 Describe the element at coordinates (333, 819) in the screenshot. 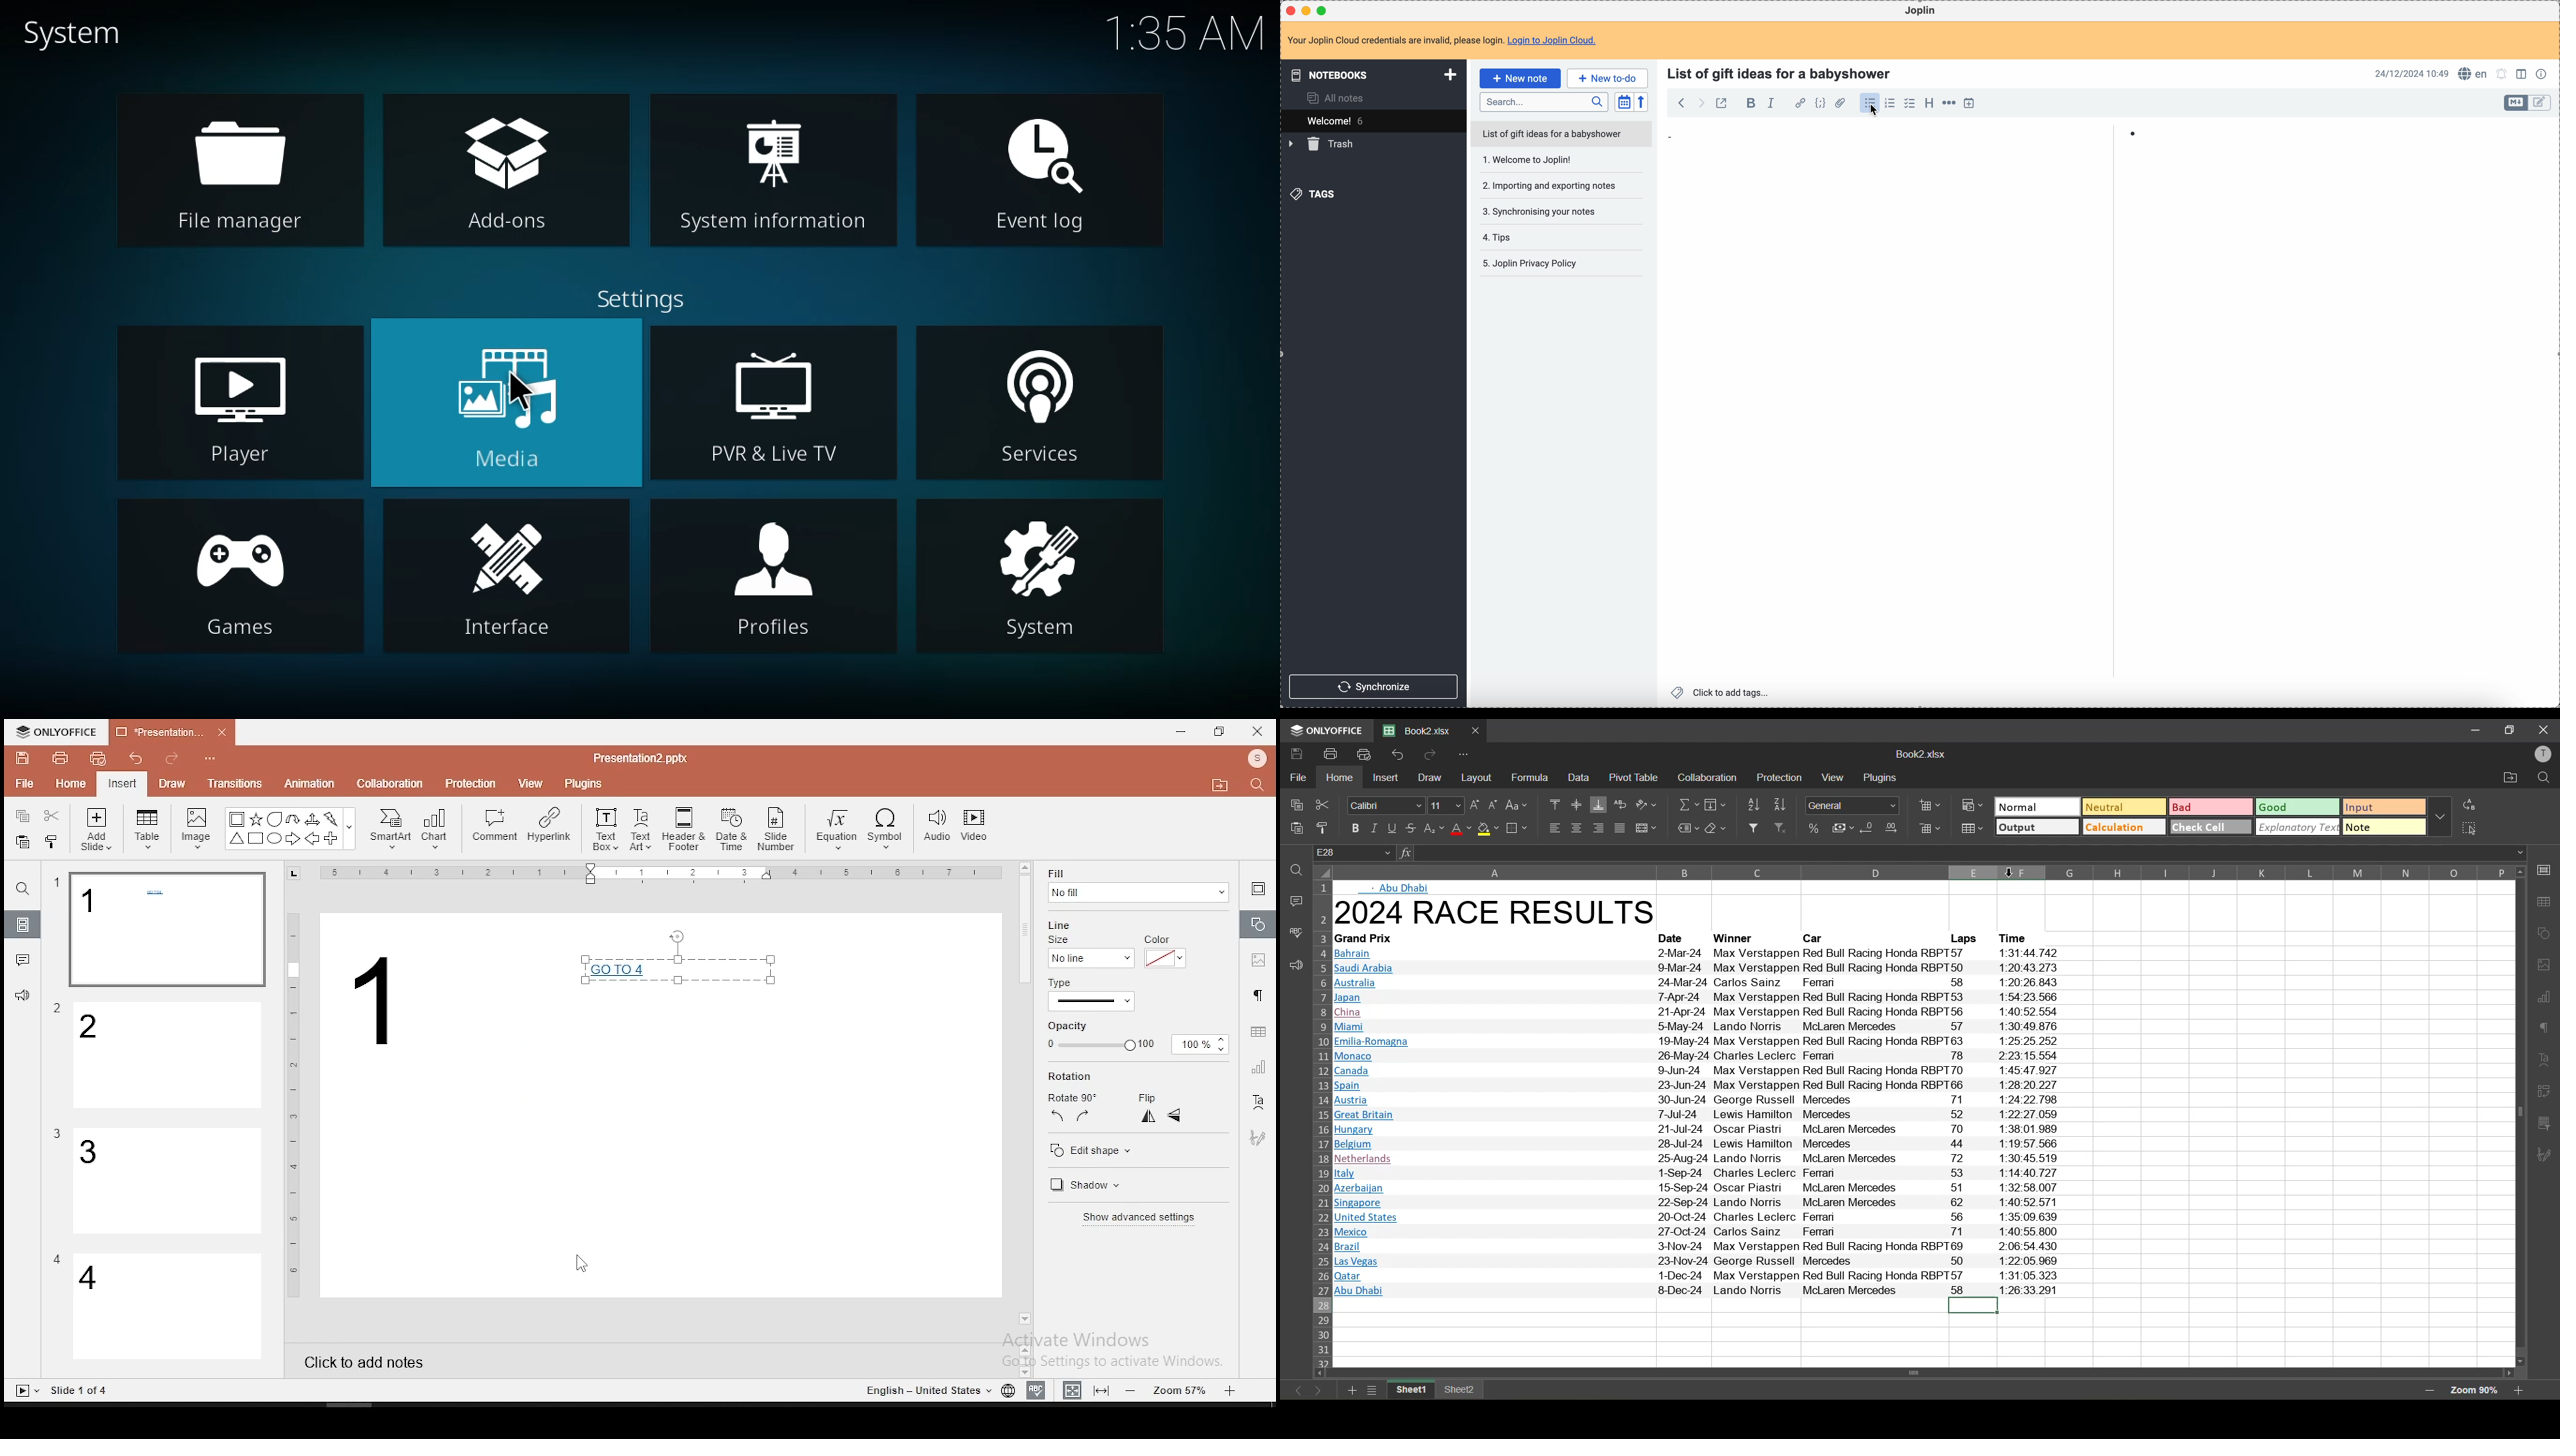

I see `Flash` at that location.